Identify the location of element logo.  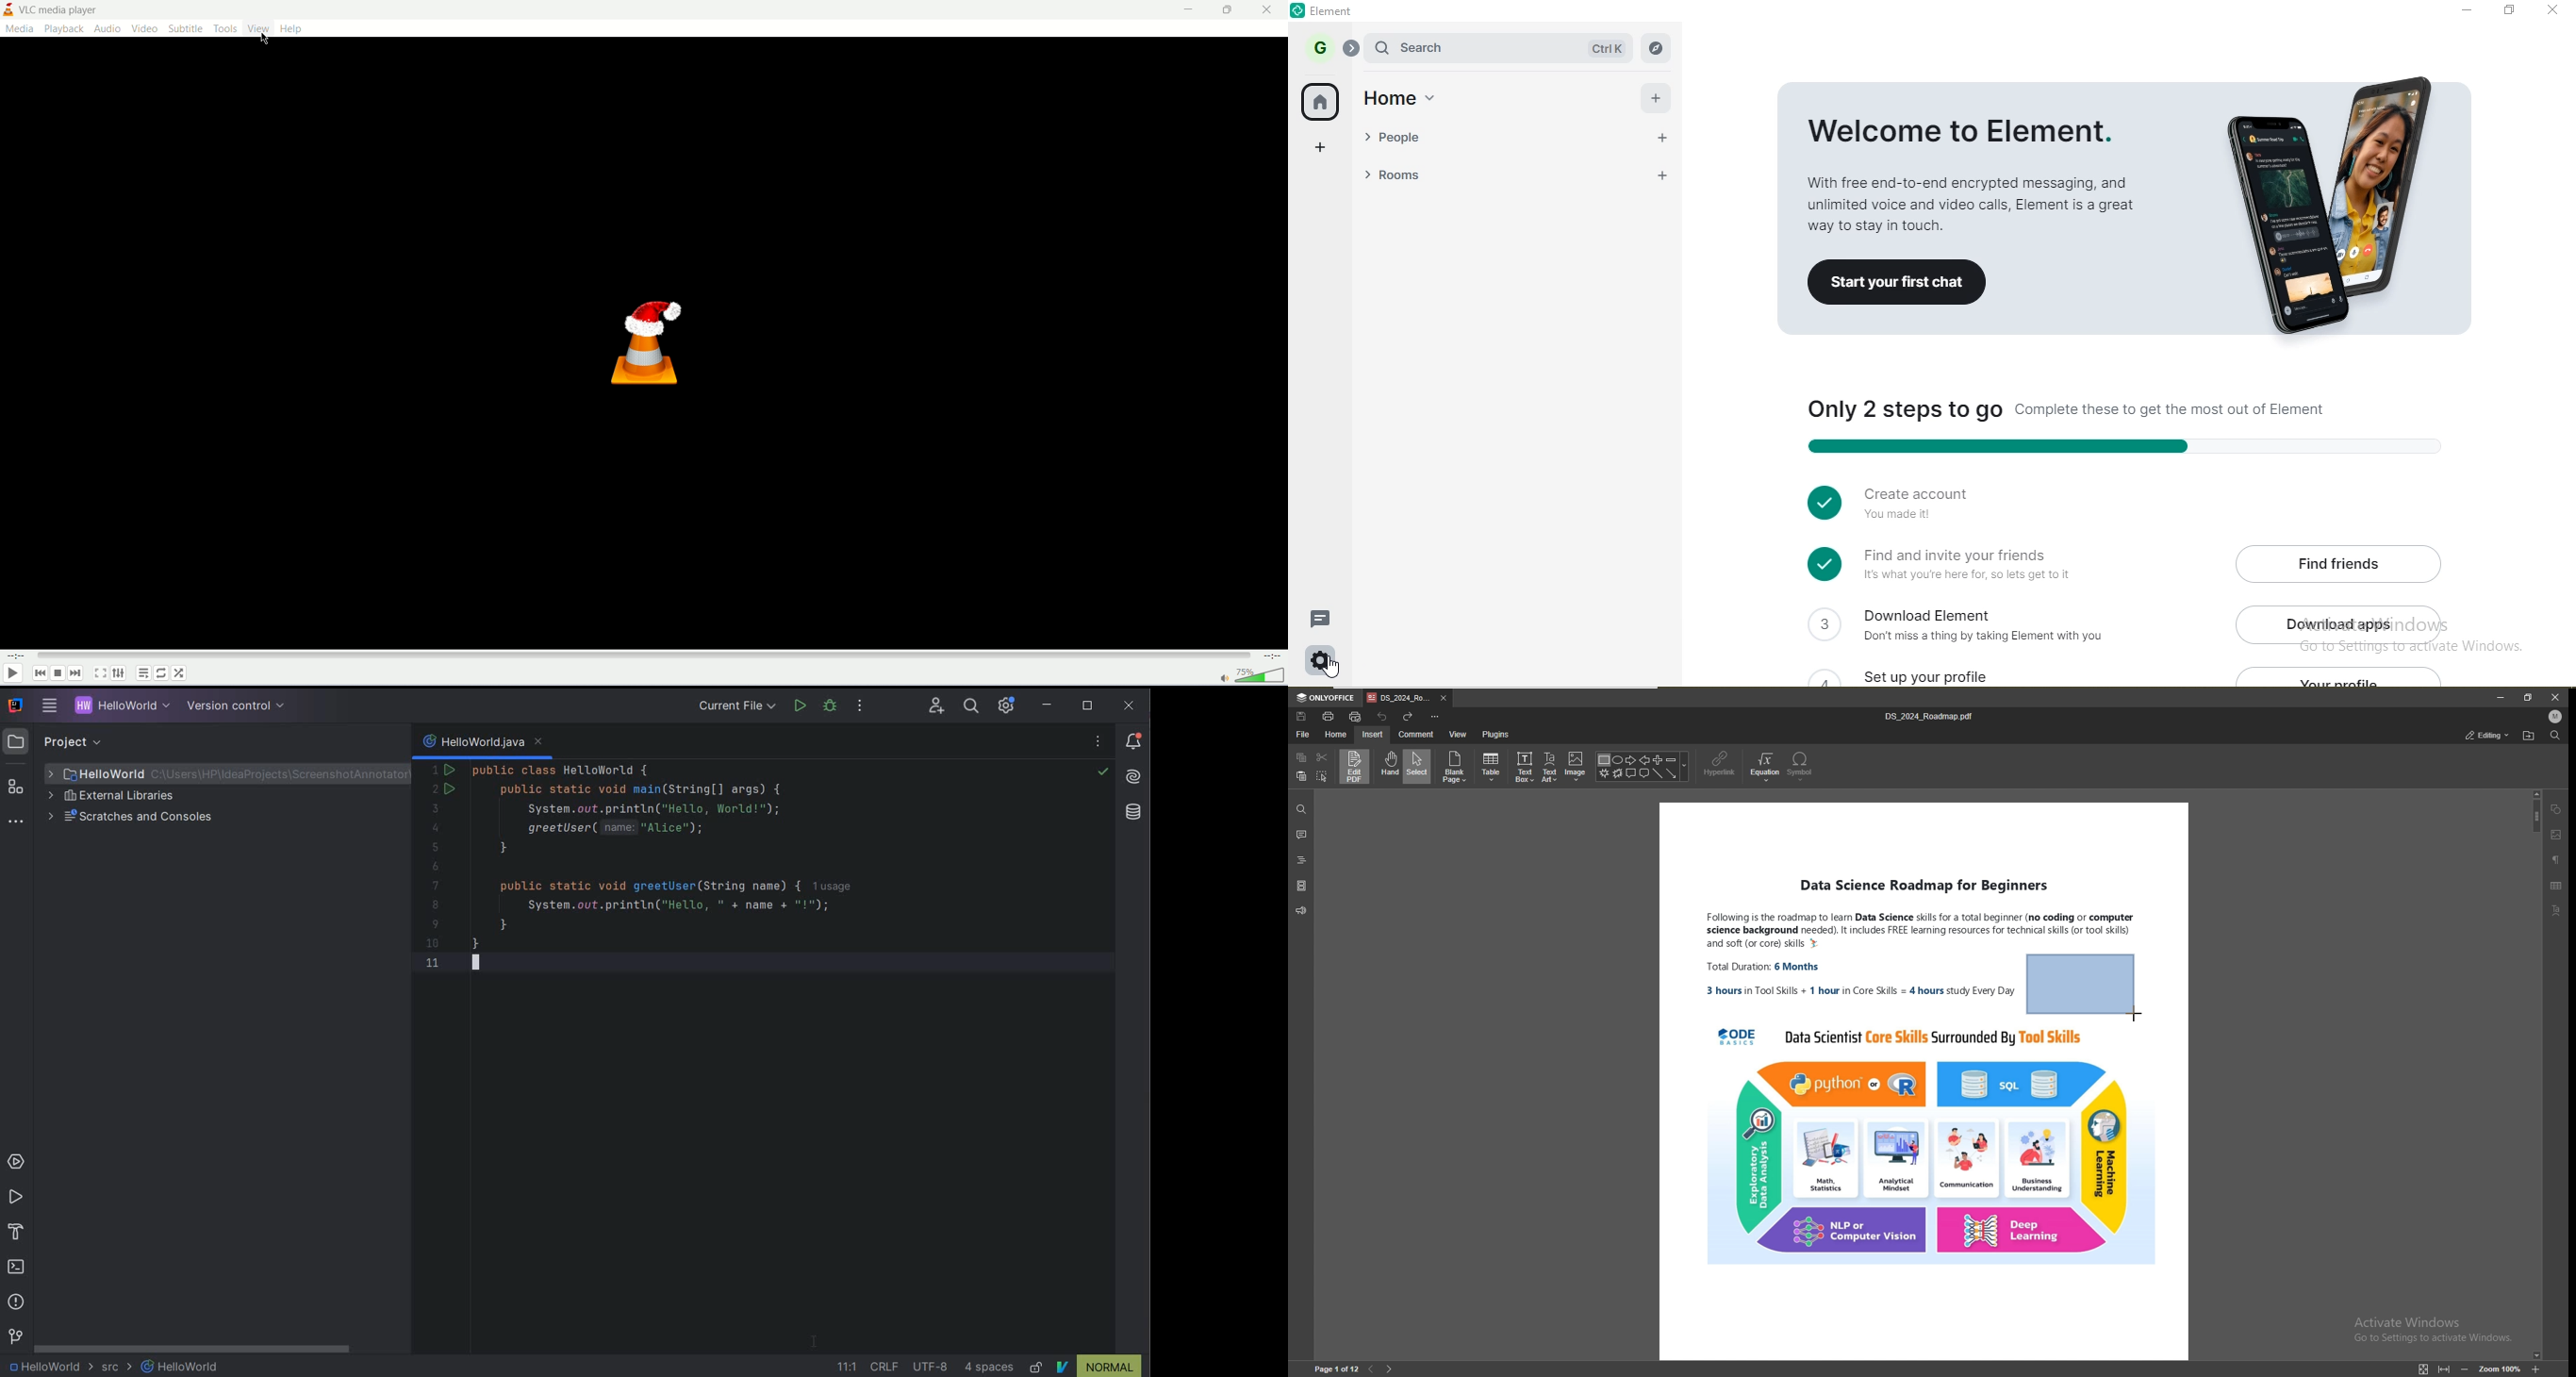
(1300, 10).